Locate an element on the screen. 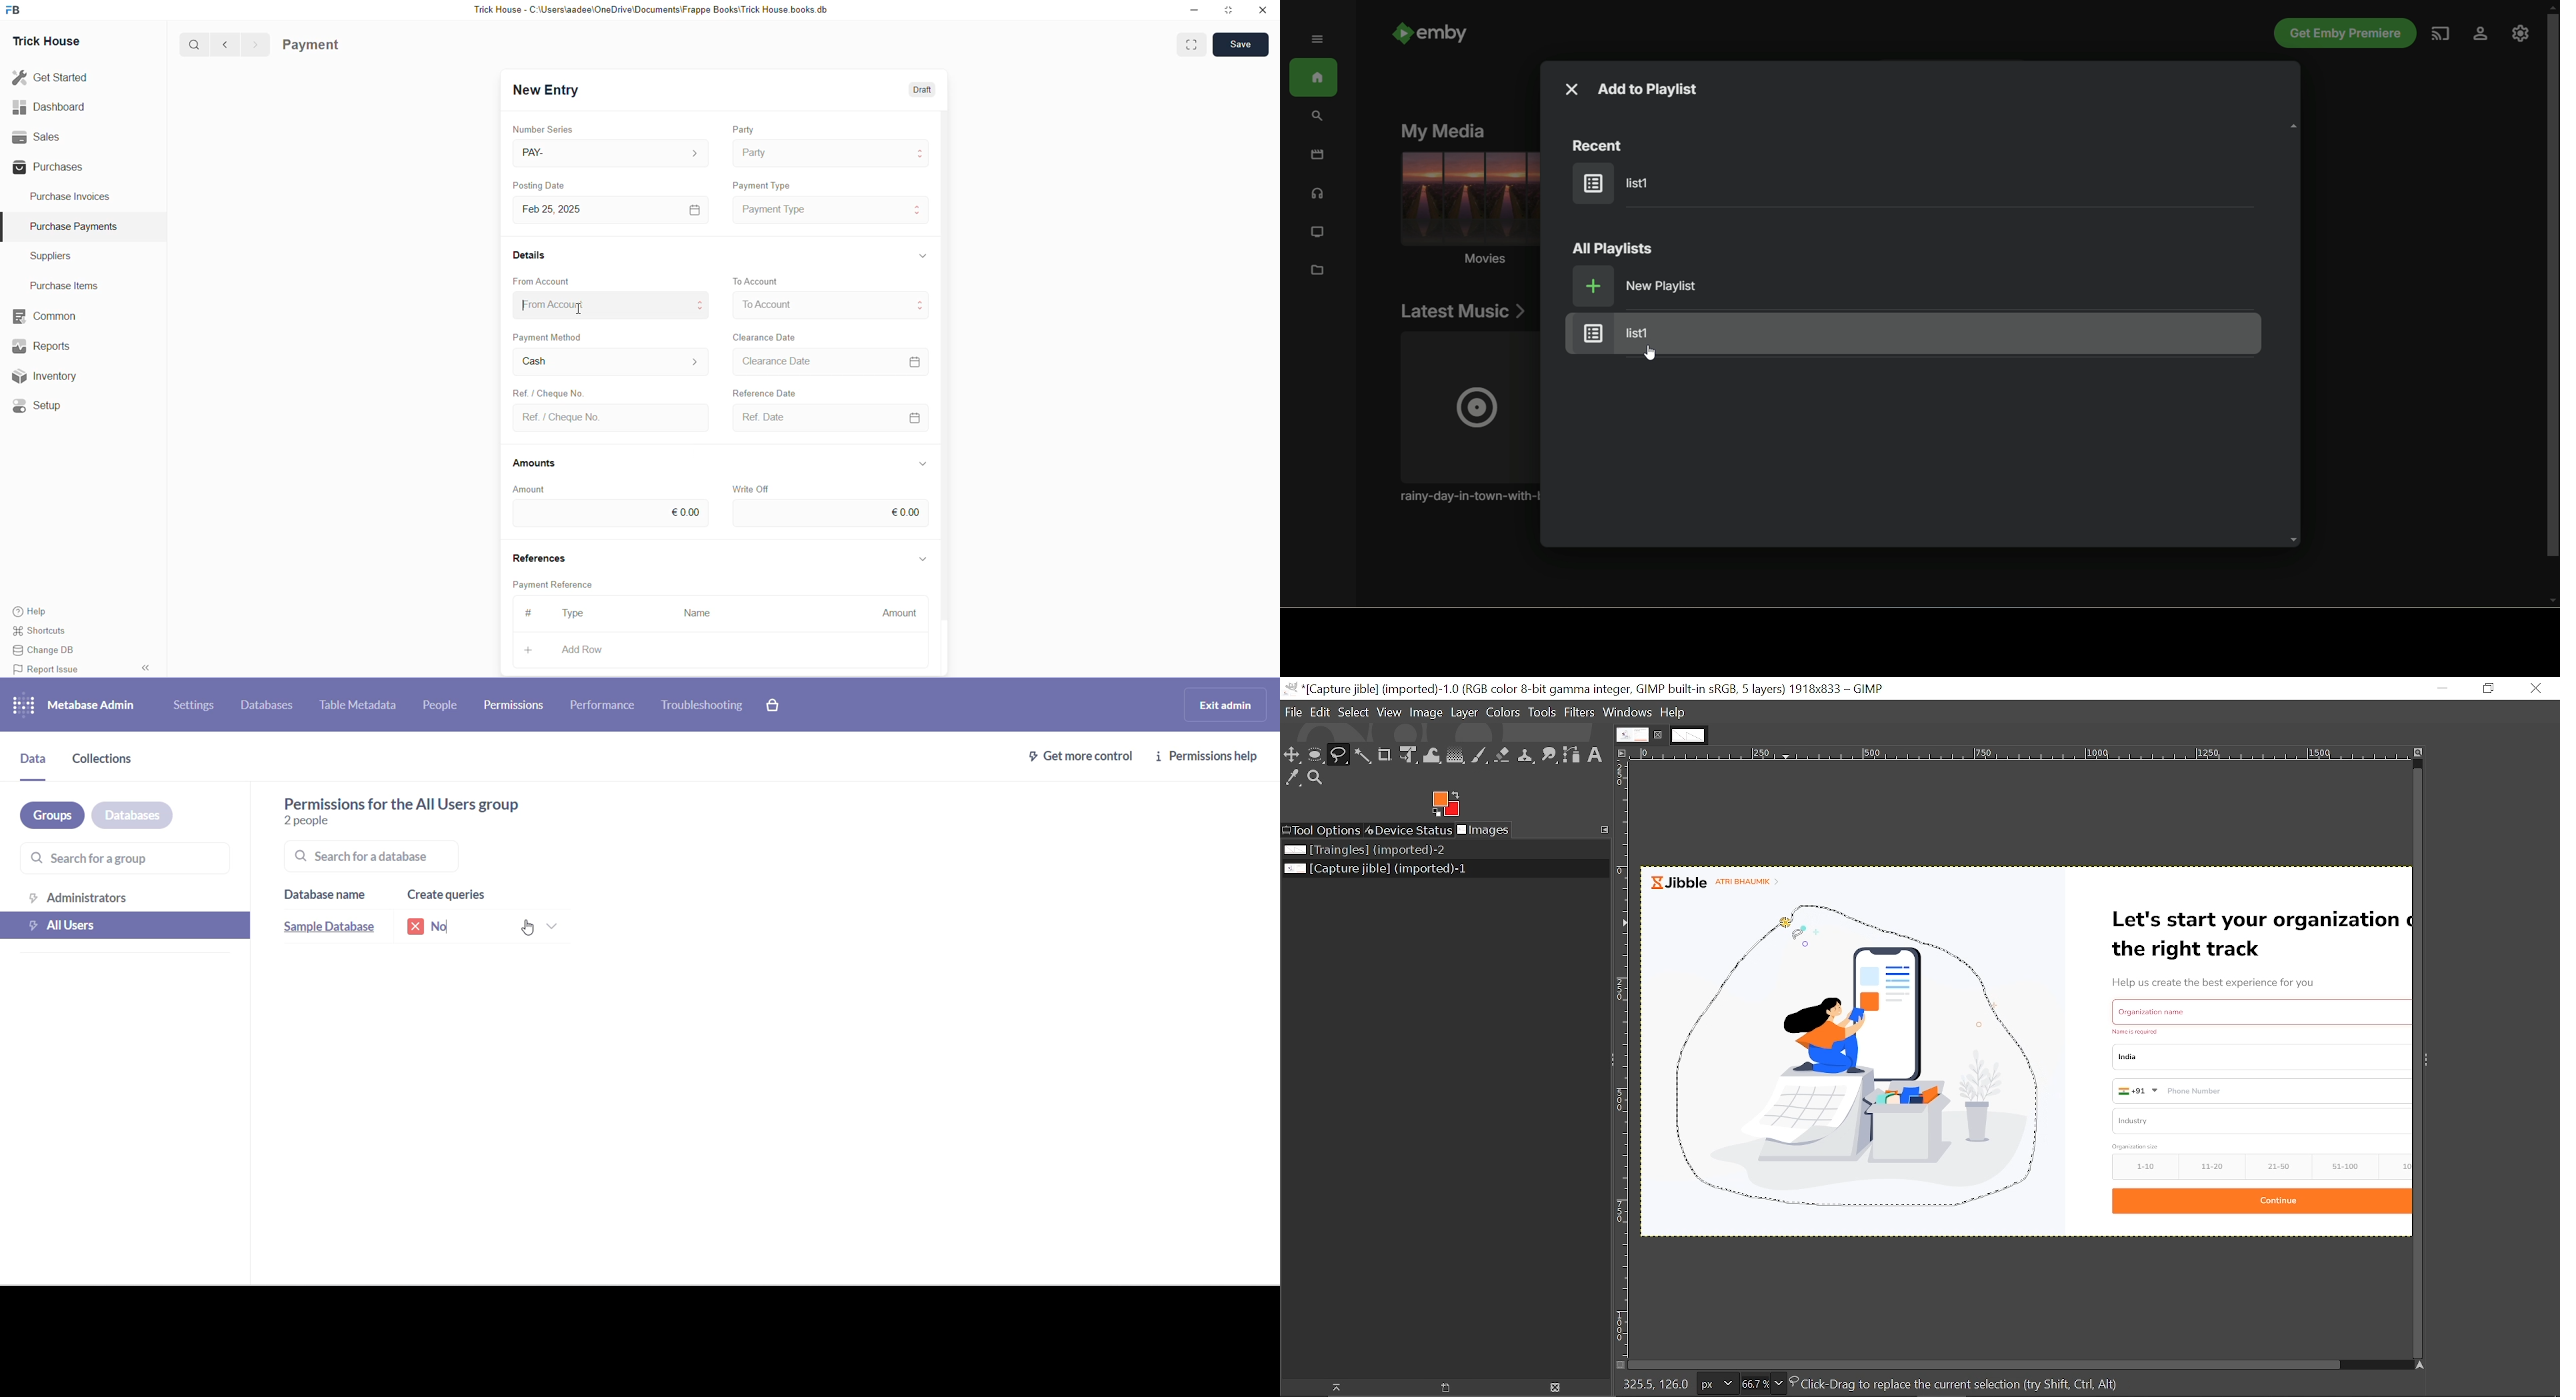  close is located at coordinates (1263, 10).